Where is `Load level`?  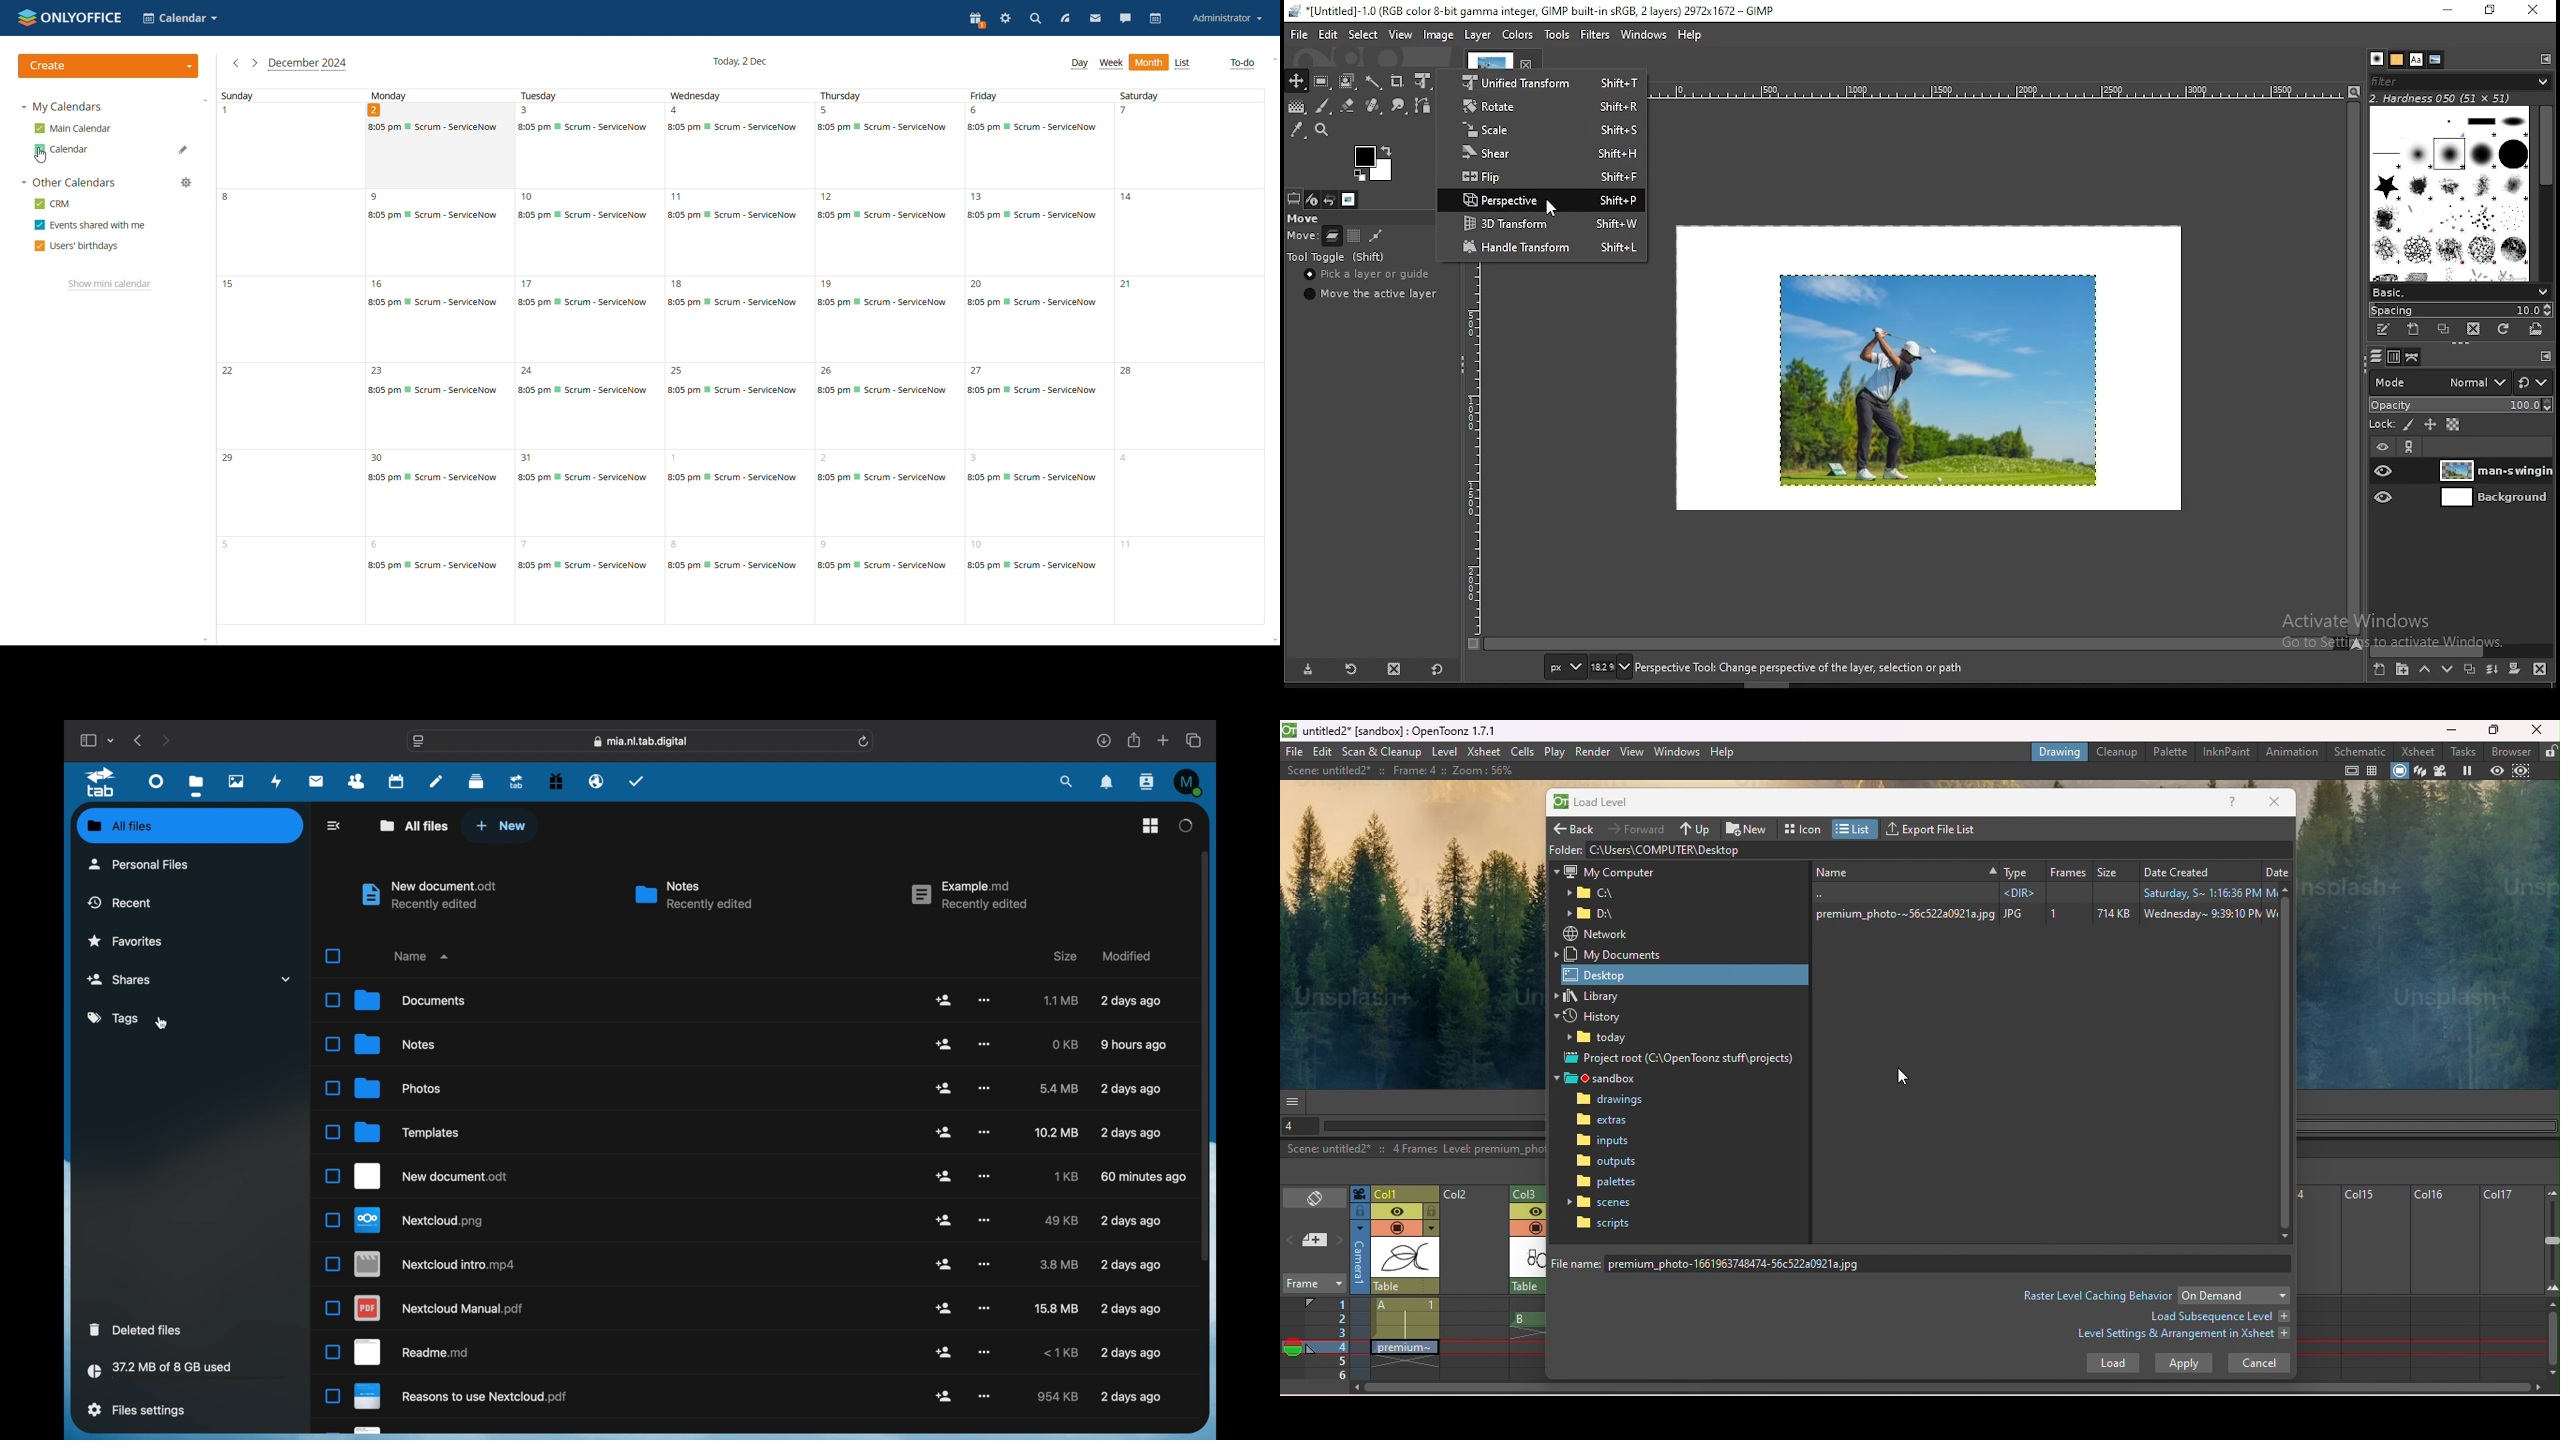 Load level is located at coordinates (1601, 803).